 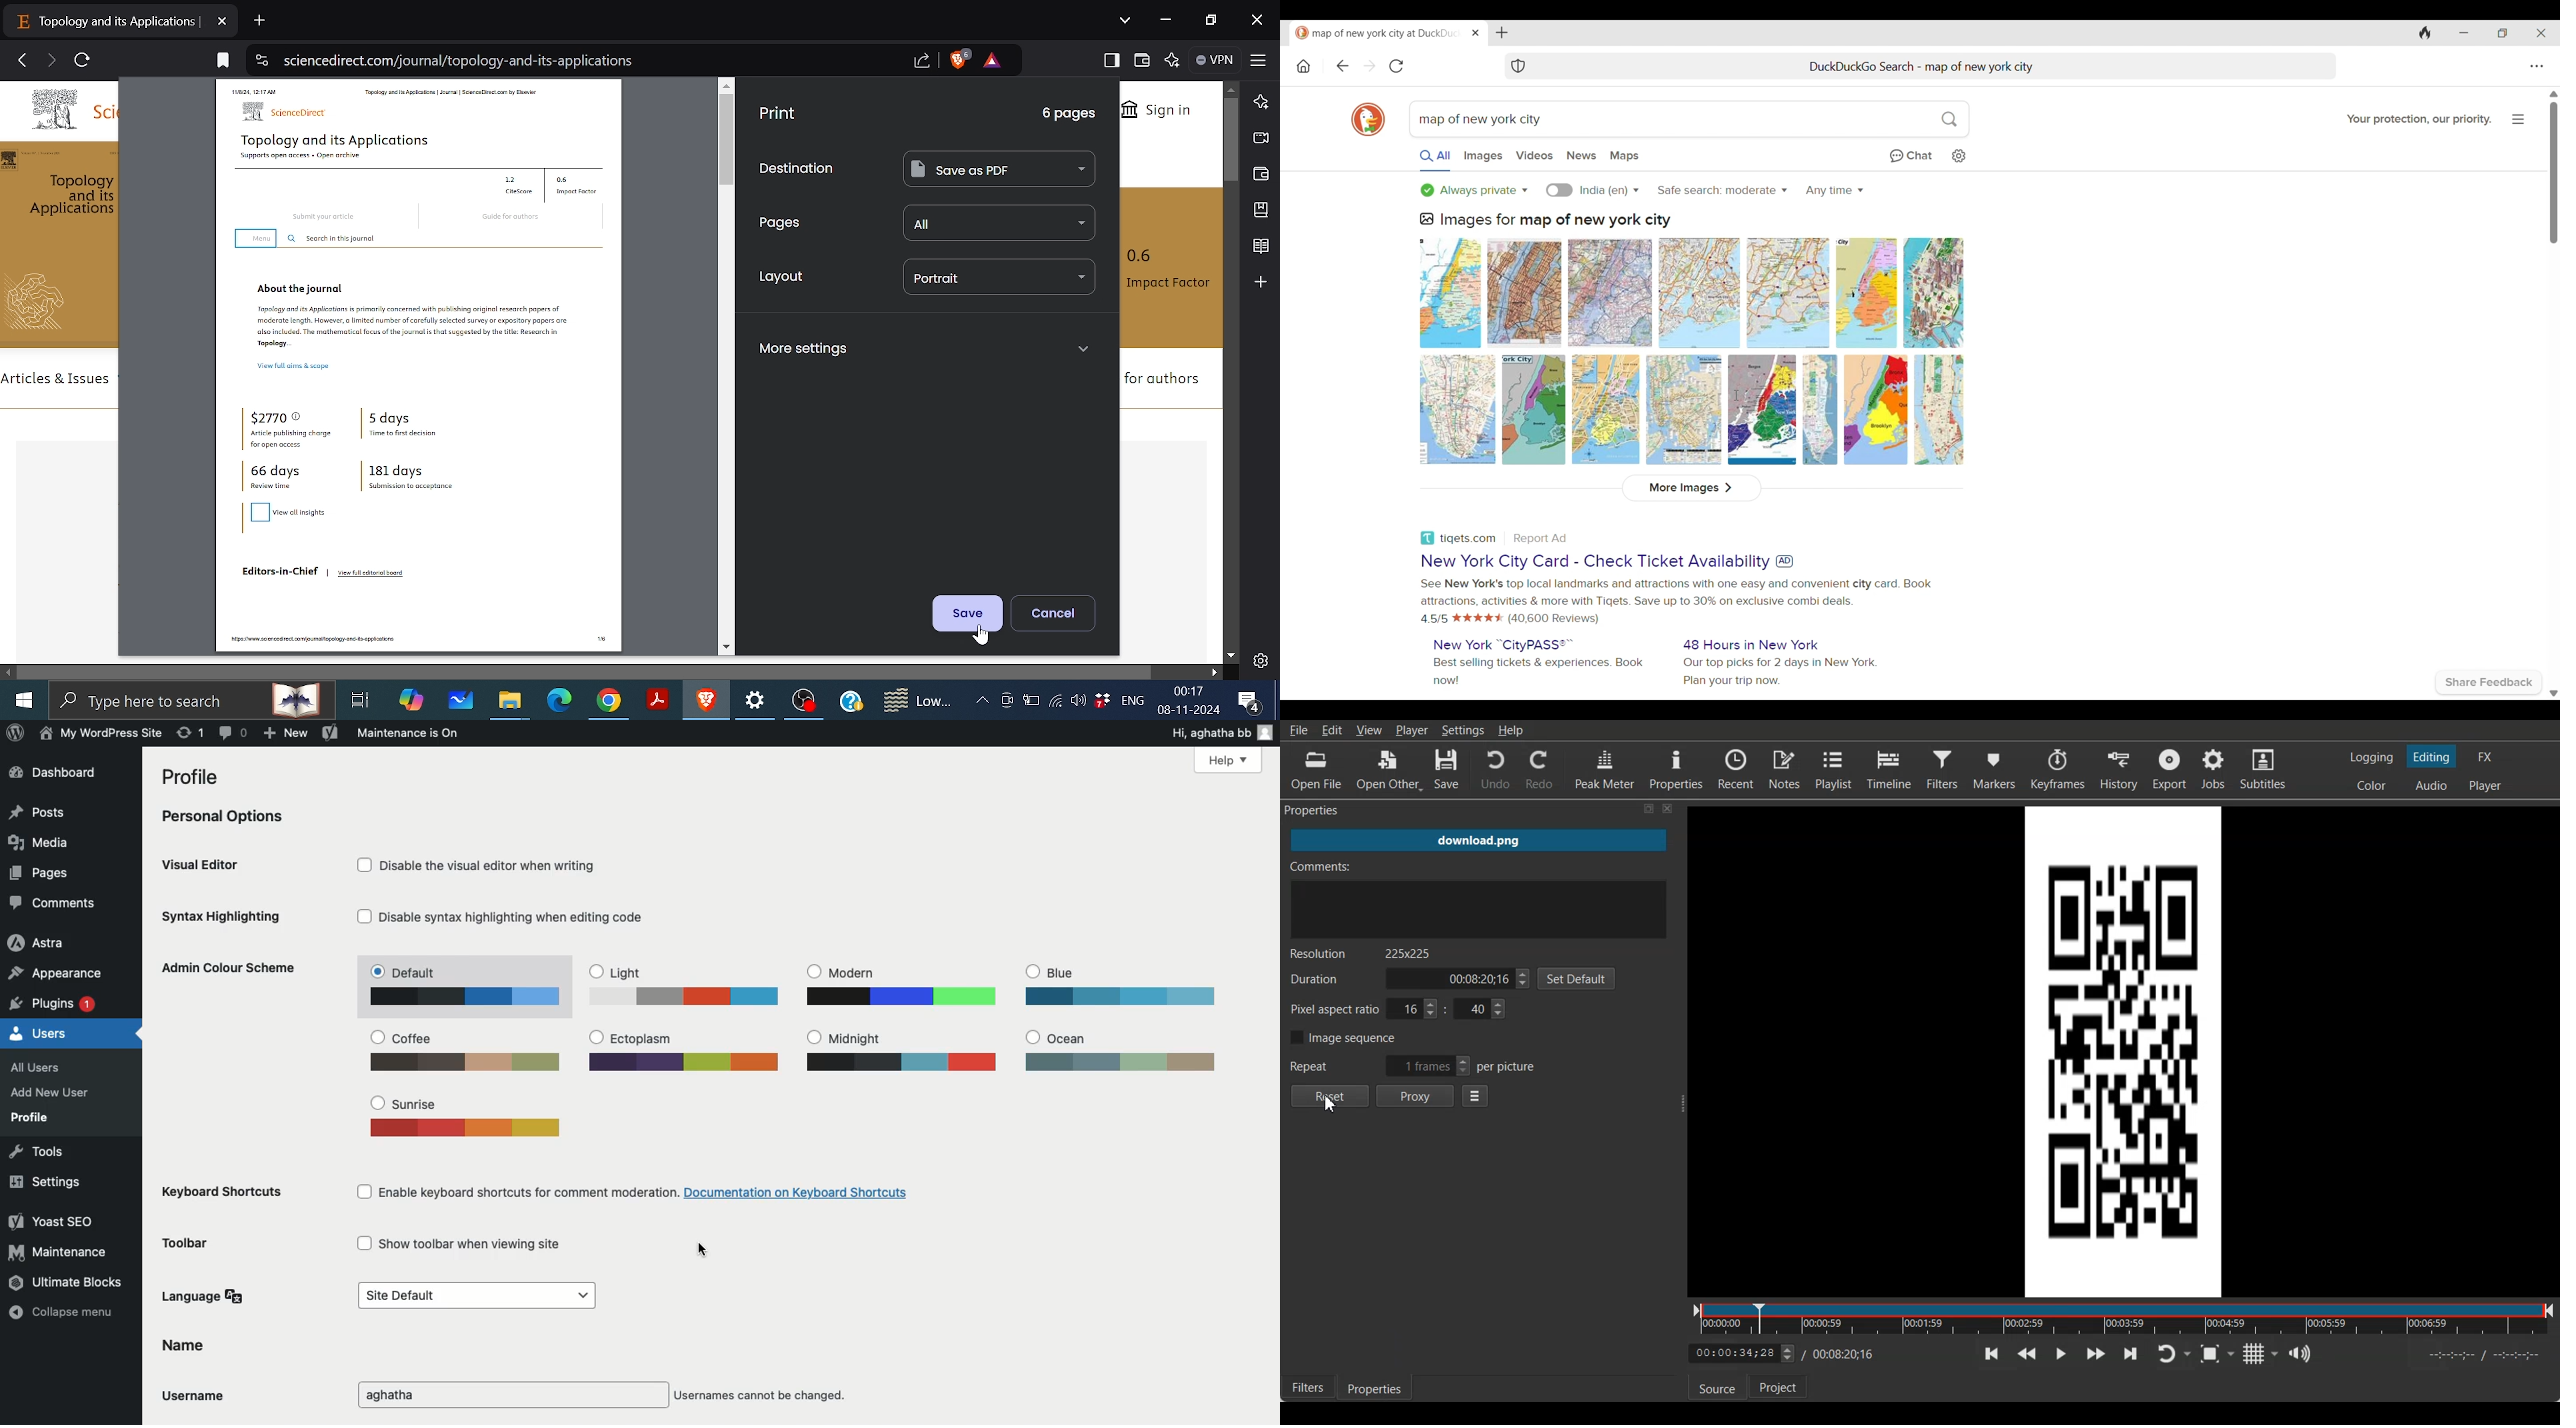 I want to click on Search tab, so click(x=1669, y=66).